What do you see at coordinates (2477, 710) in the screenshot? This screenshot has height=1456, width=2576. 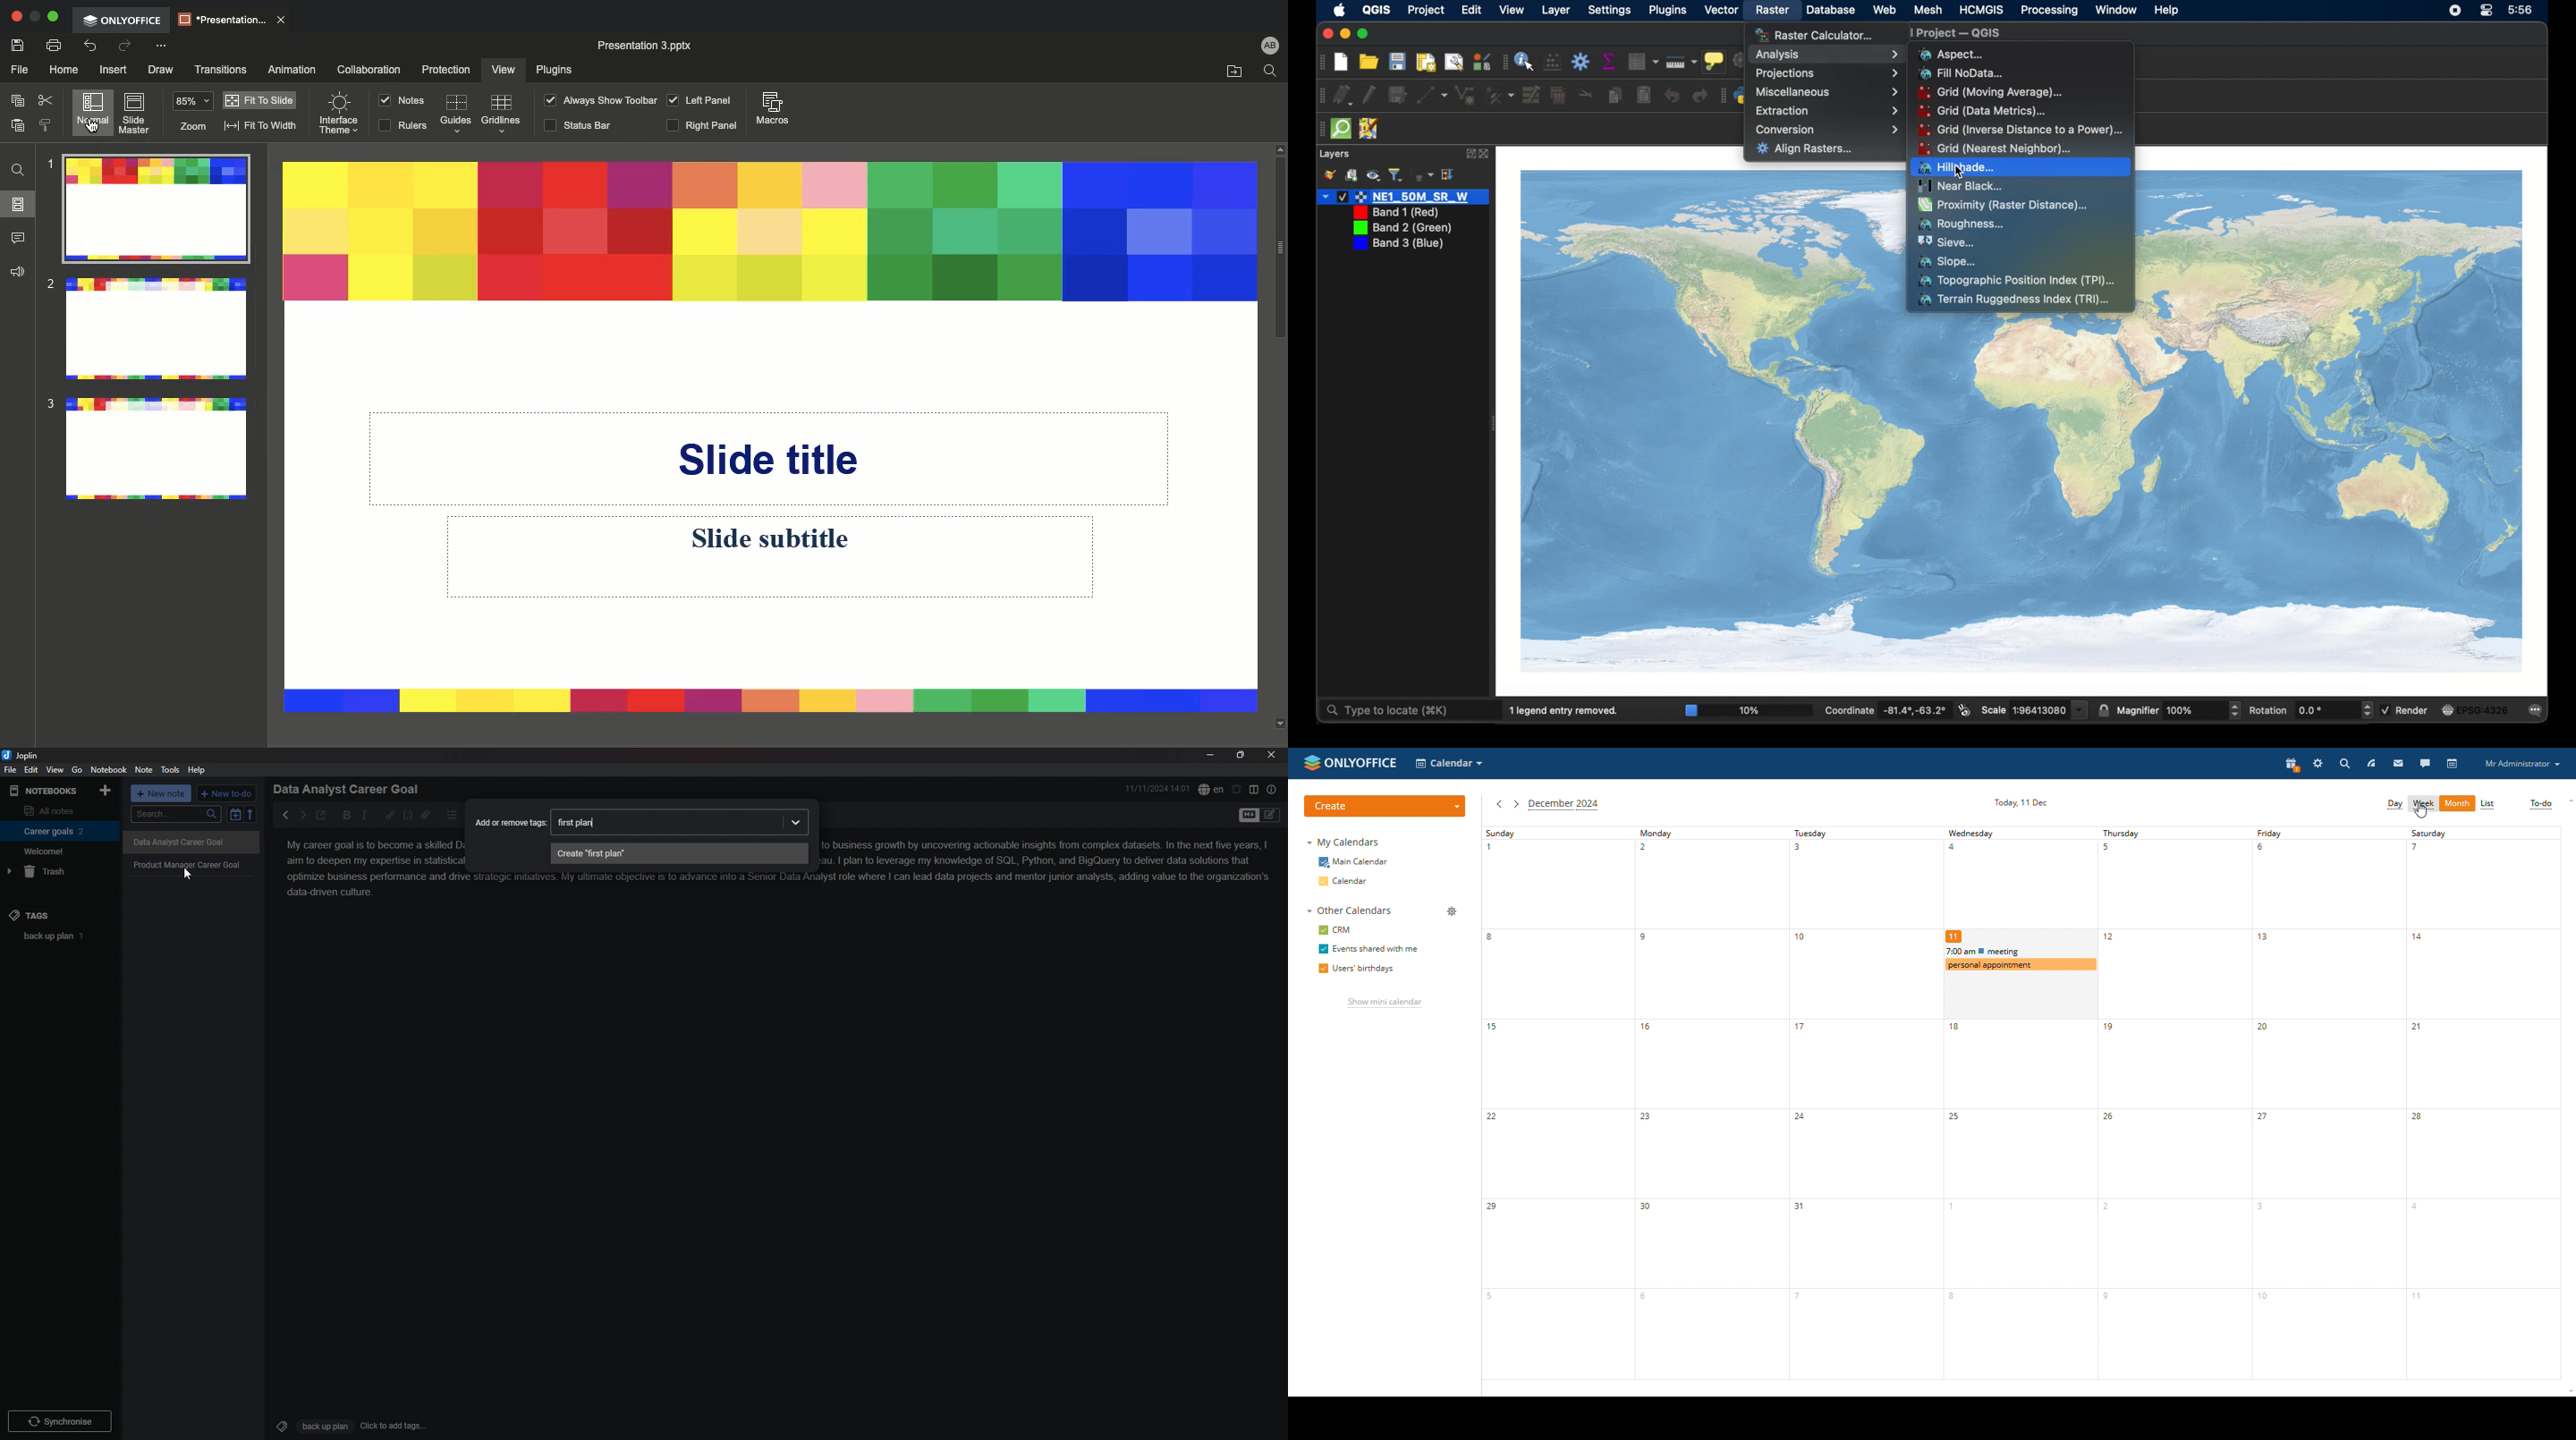 I see `current crs` at bounding box center [2477, 710].